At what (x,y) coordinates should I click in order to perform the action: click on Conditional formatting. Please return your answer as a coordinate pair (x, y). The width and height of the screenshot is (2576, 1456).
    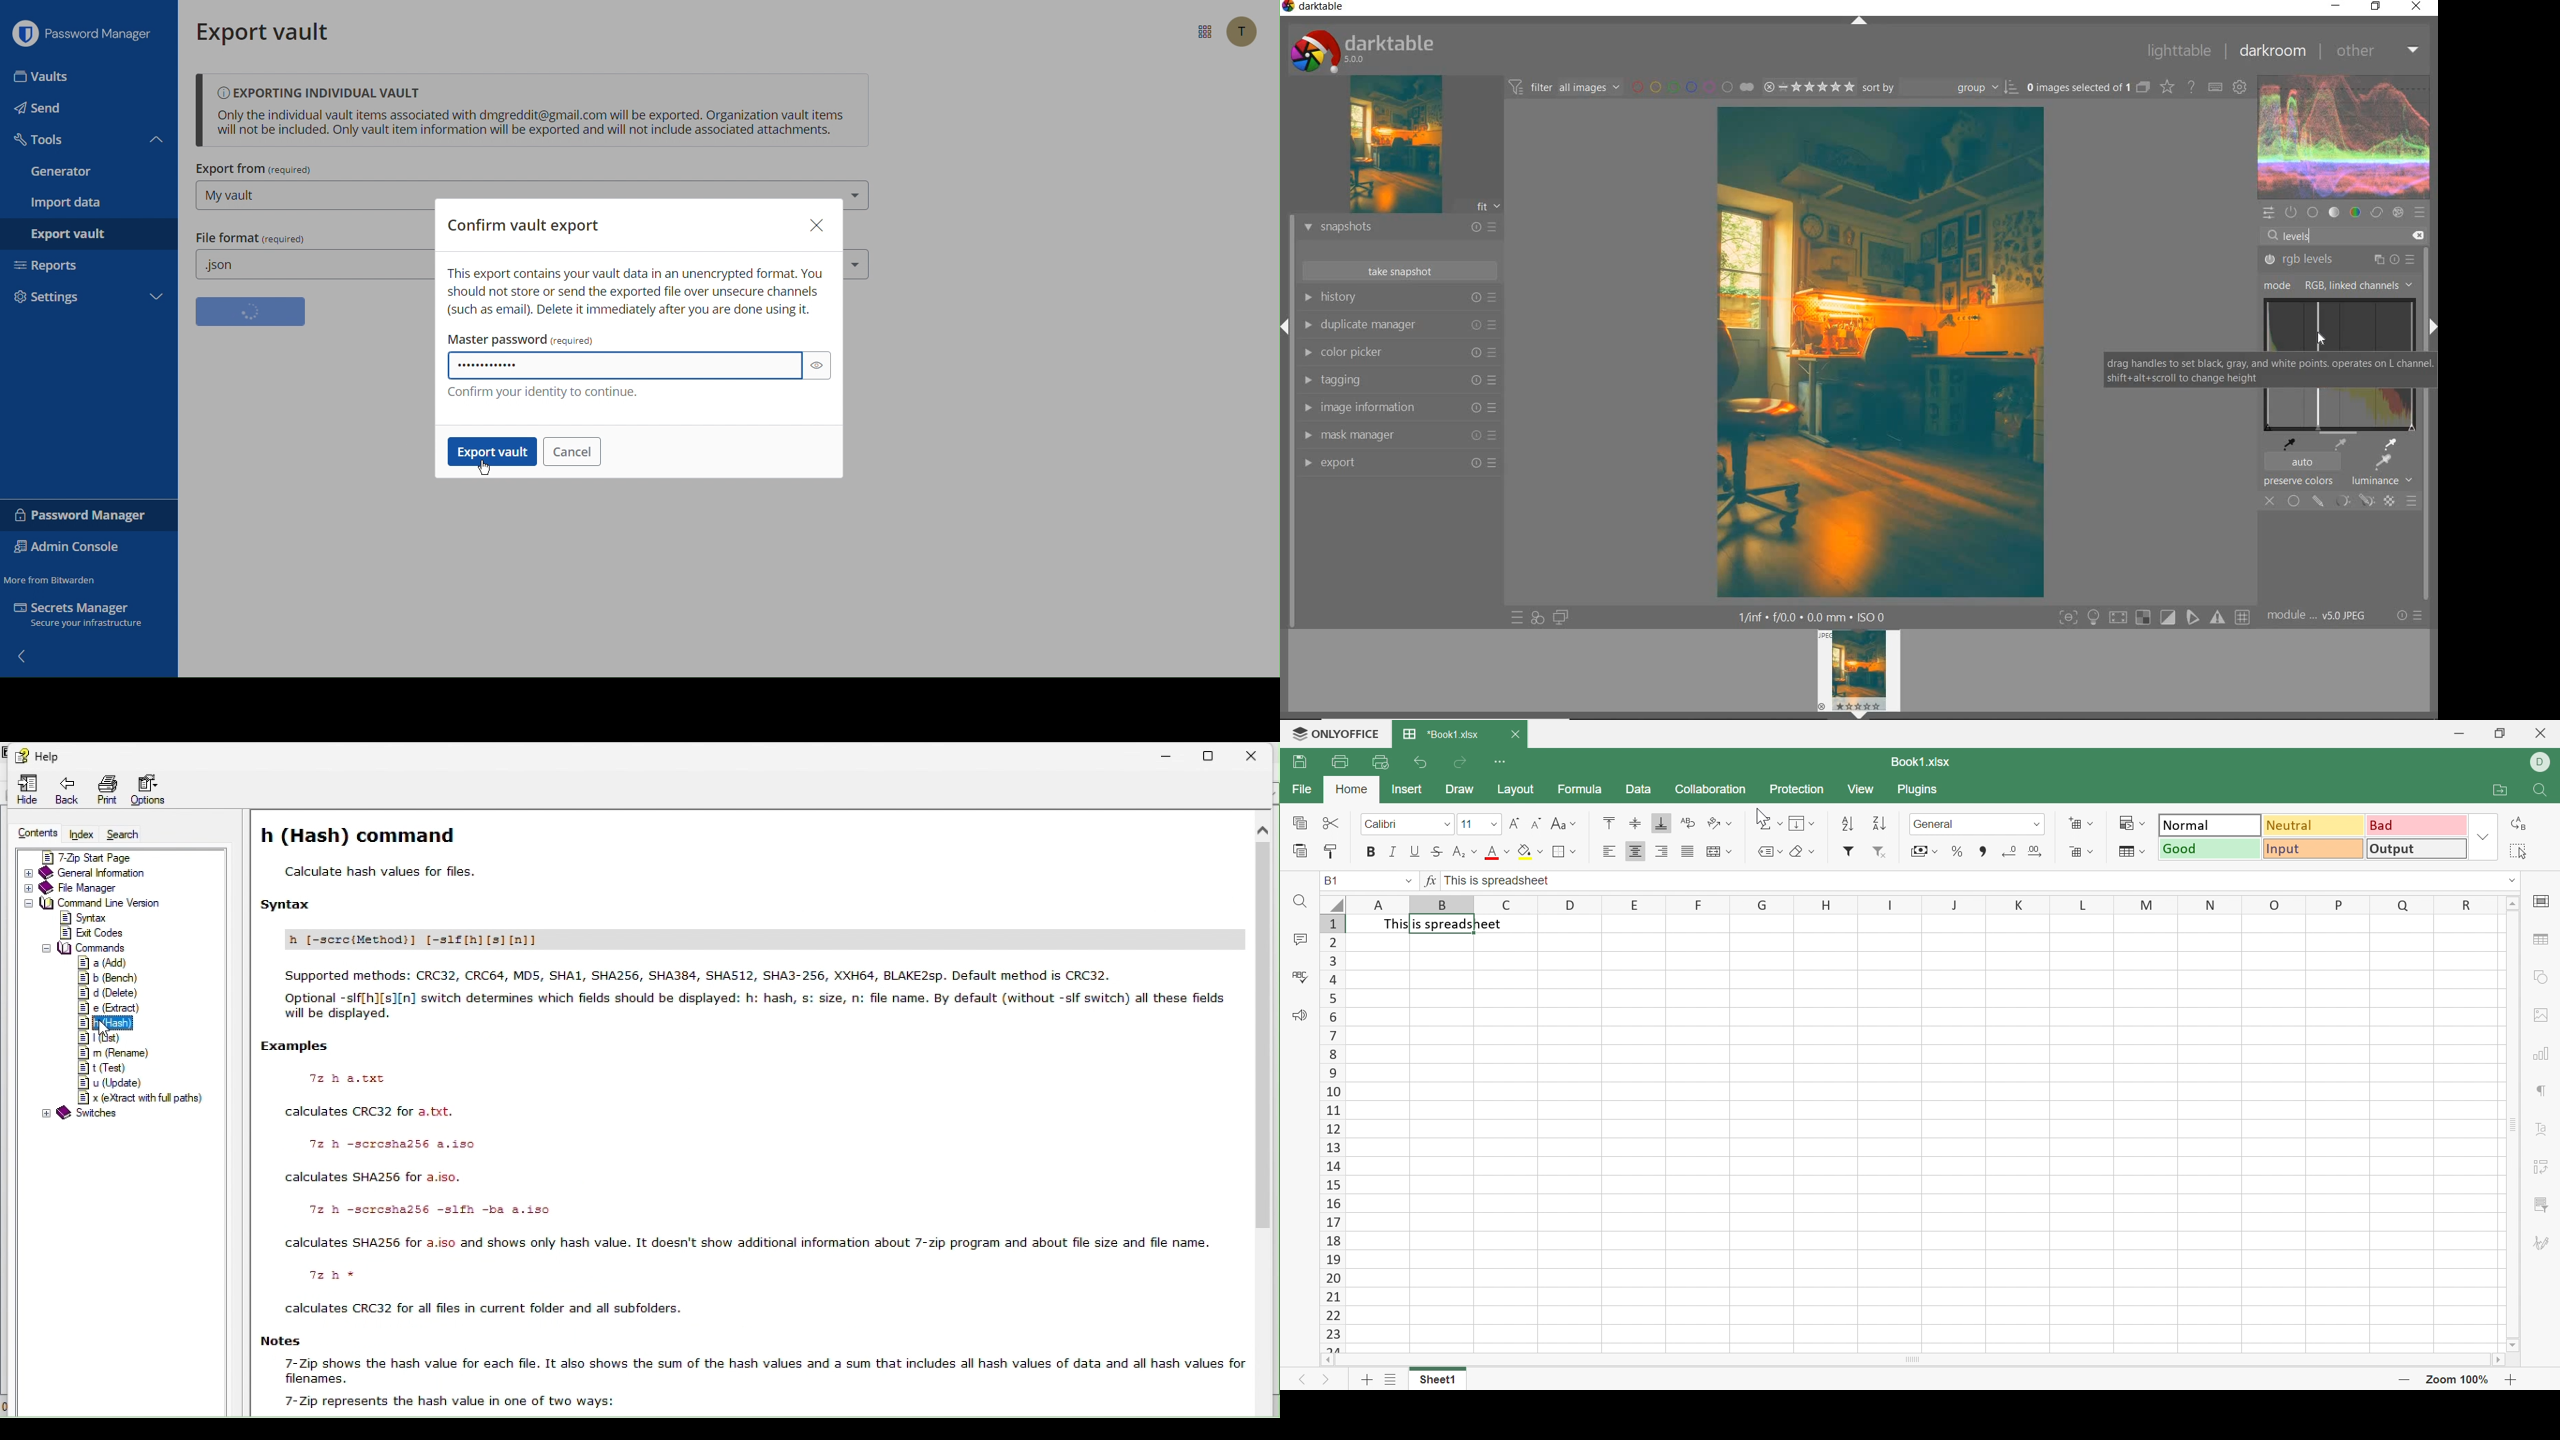
    Looking at the image, I should click on (2124, 820).